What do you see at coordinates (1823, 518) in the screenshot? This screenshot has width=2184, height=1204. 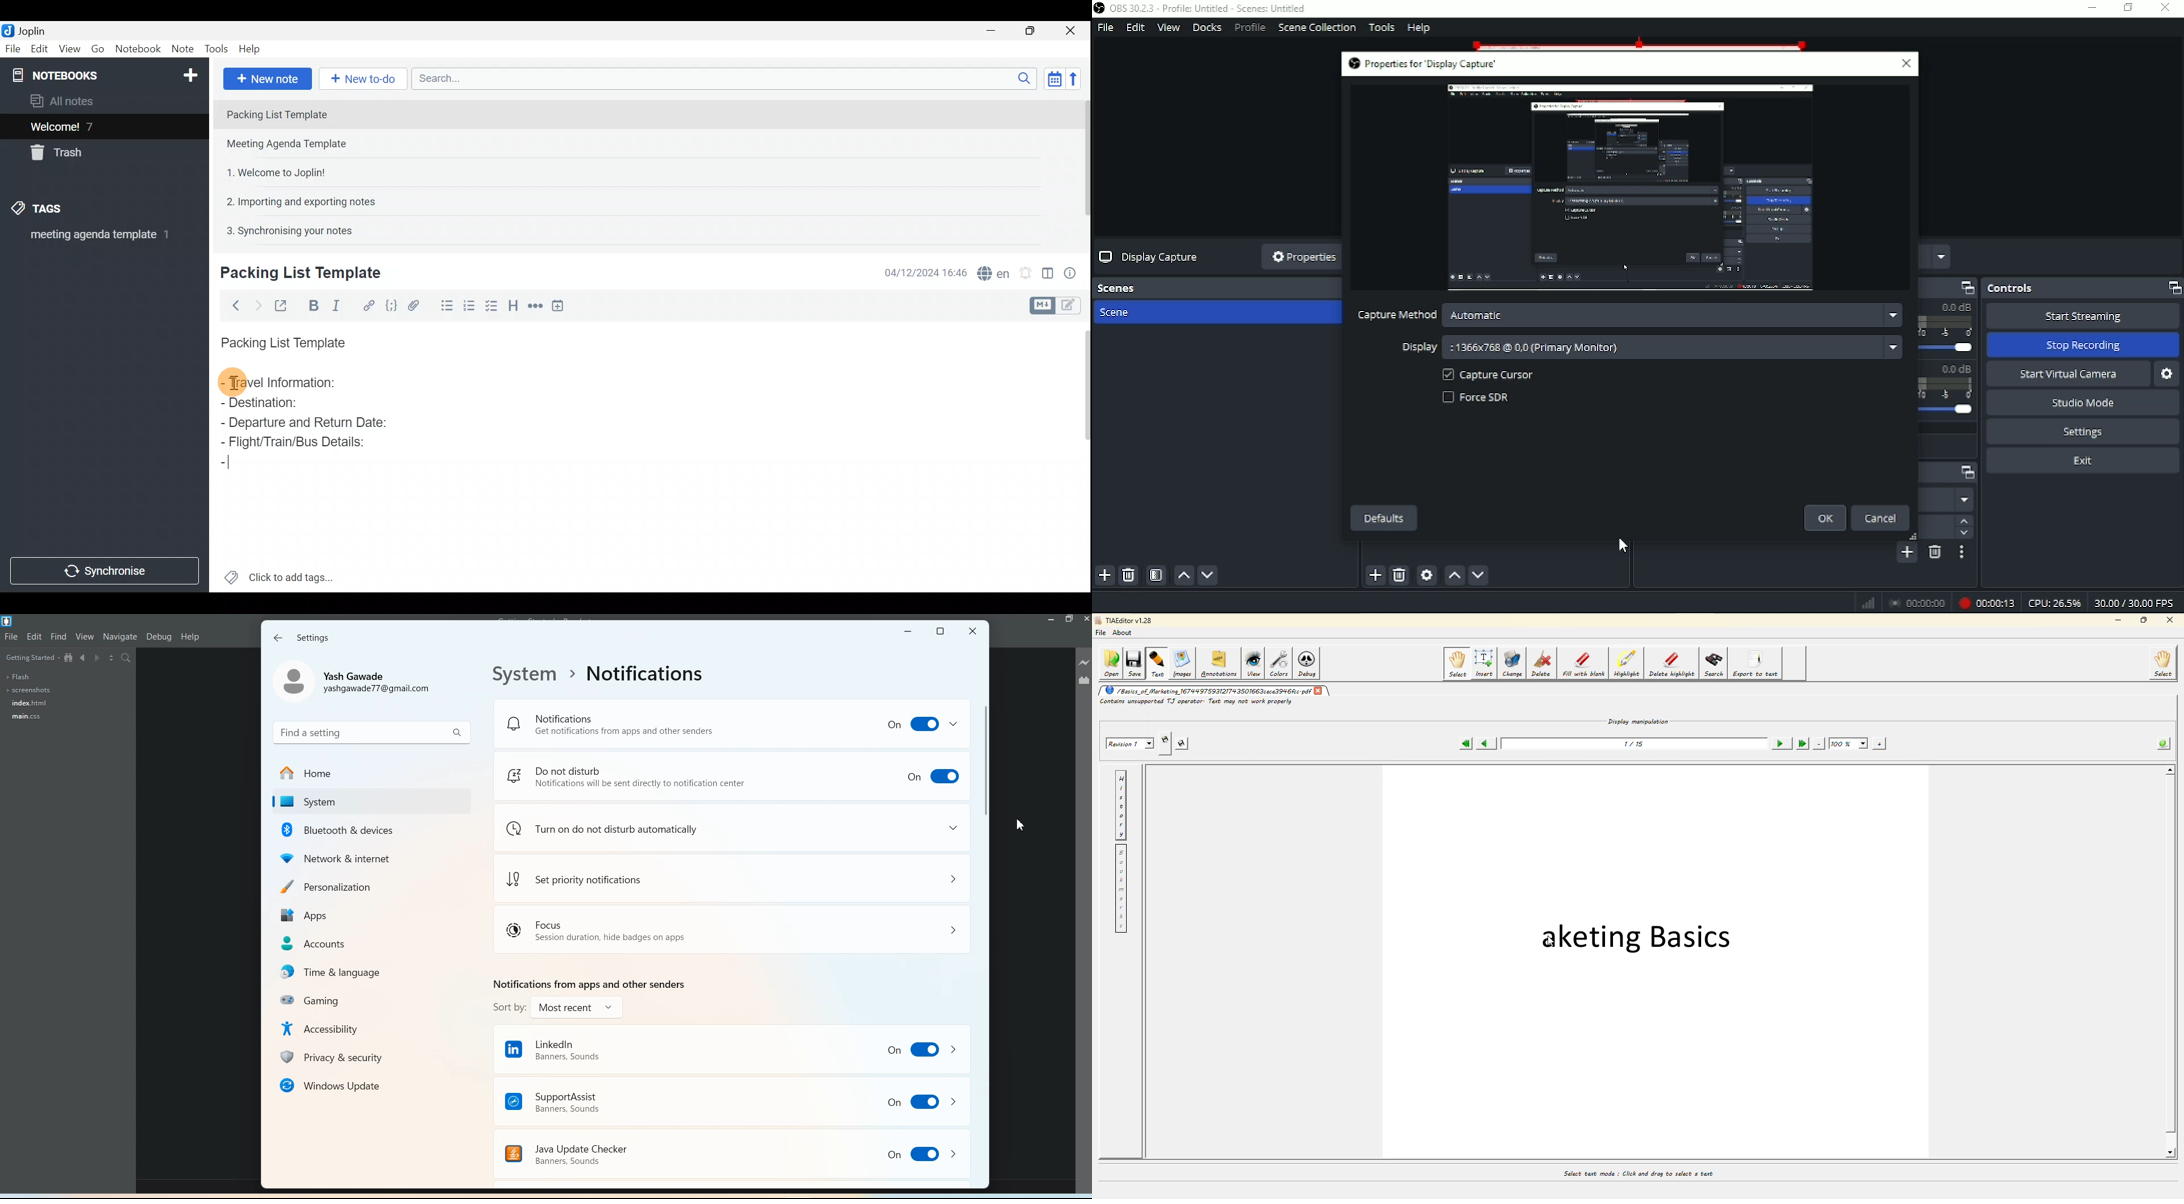 I see `OK` at bounding box center [1823, 518].